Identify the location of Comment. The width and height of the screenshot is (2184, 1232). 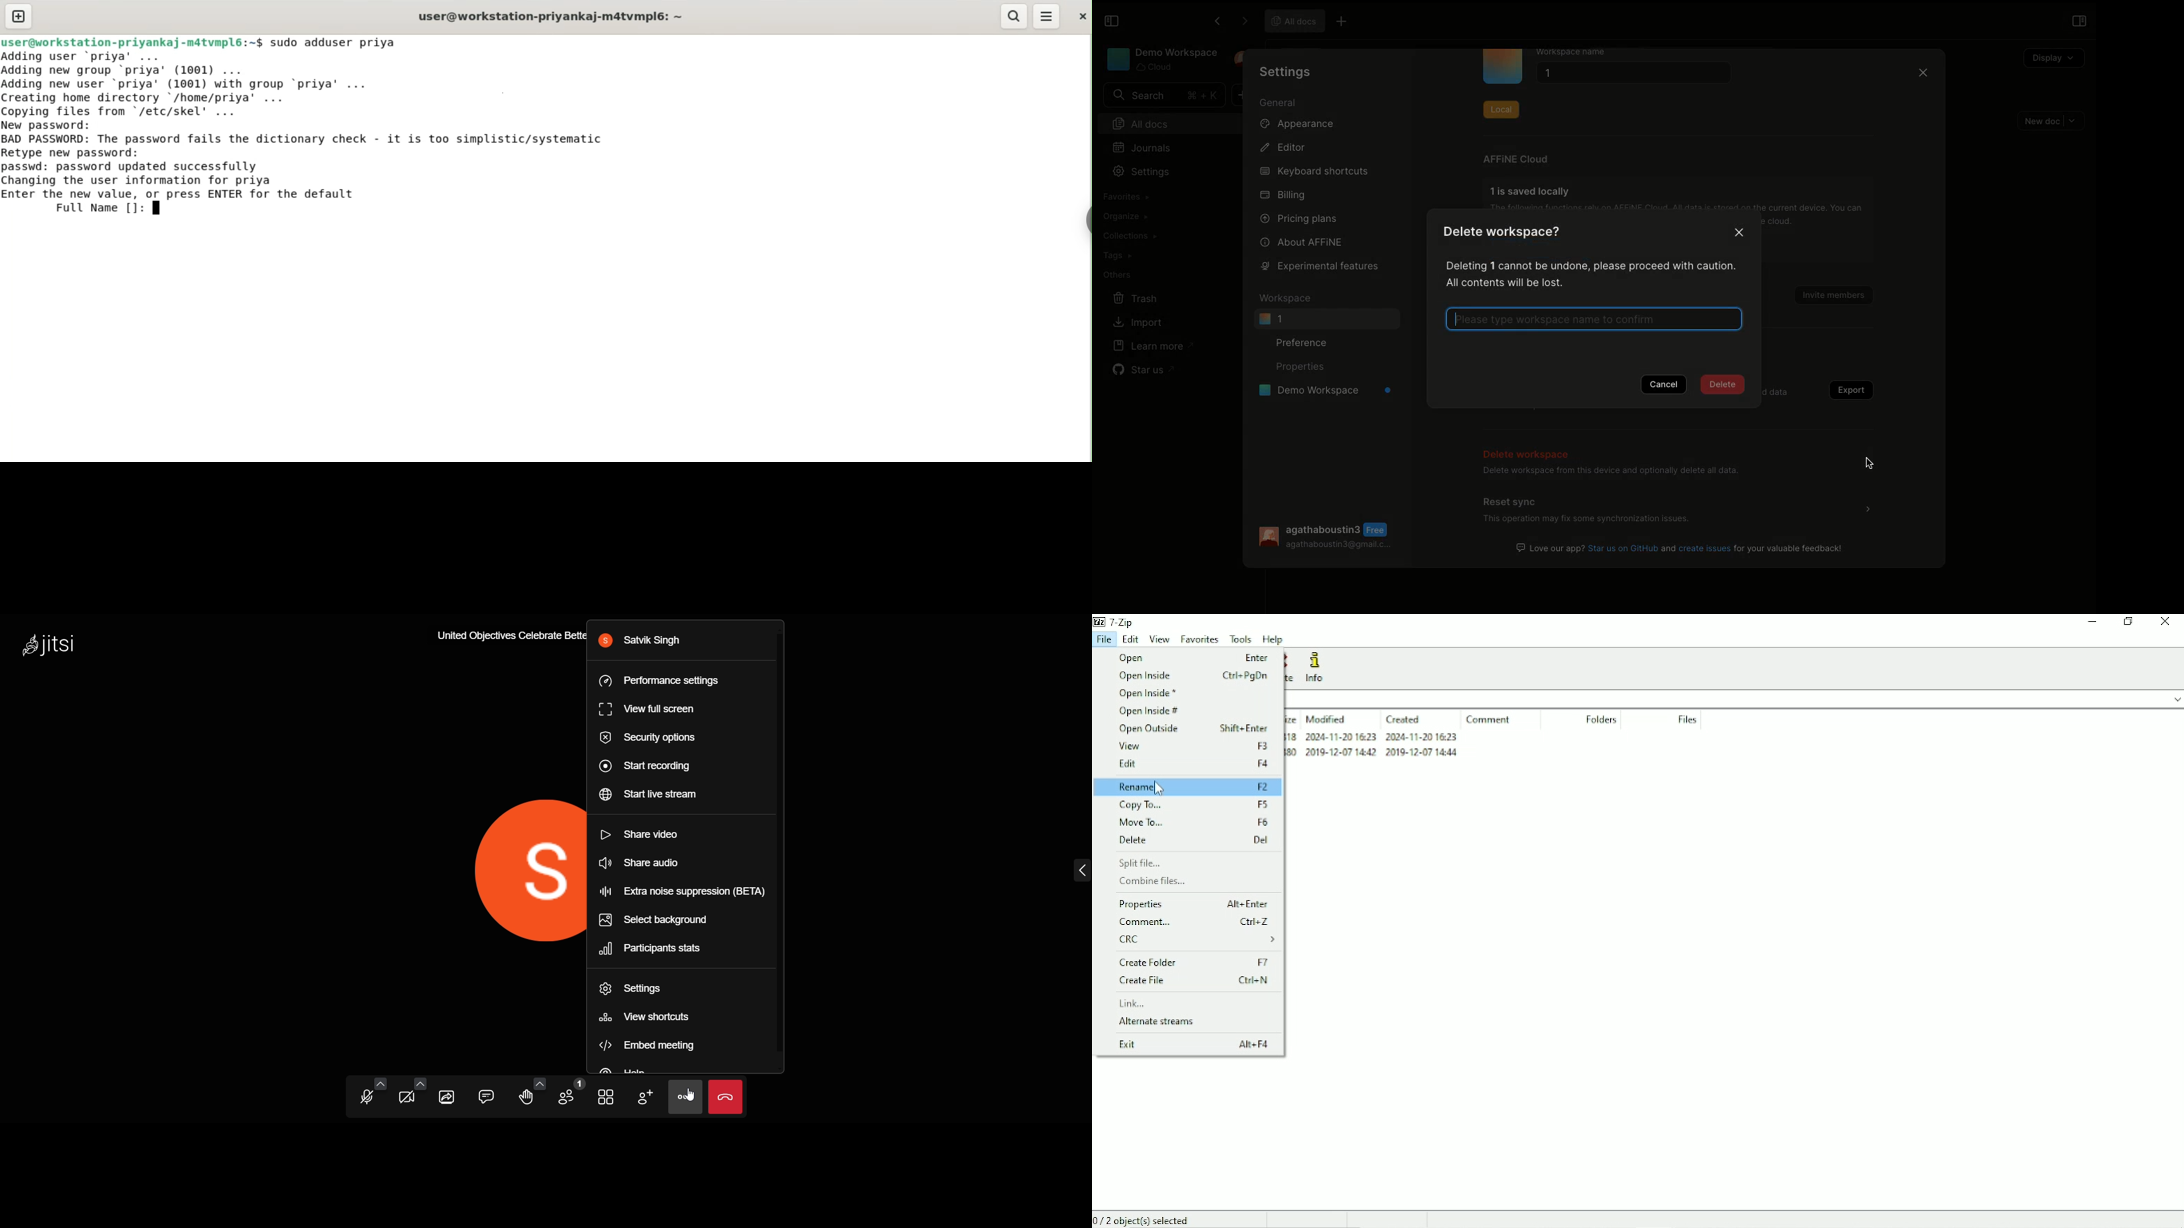
(1489, 720).